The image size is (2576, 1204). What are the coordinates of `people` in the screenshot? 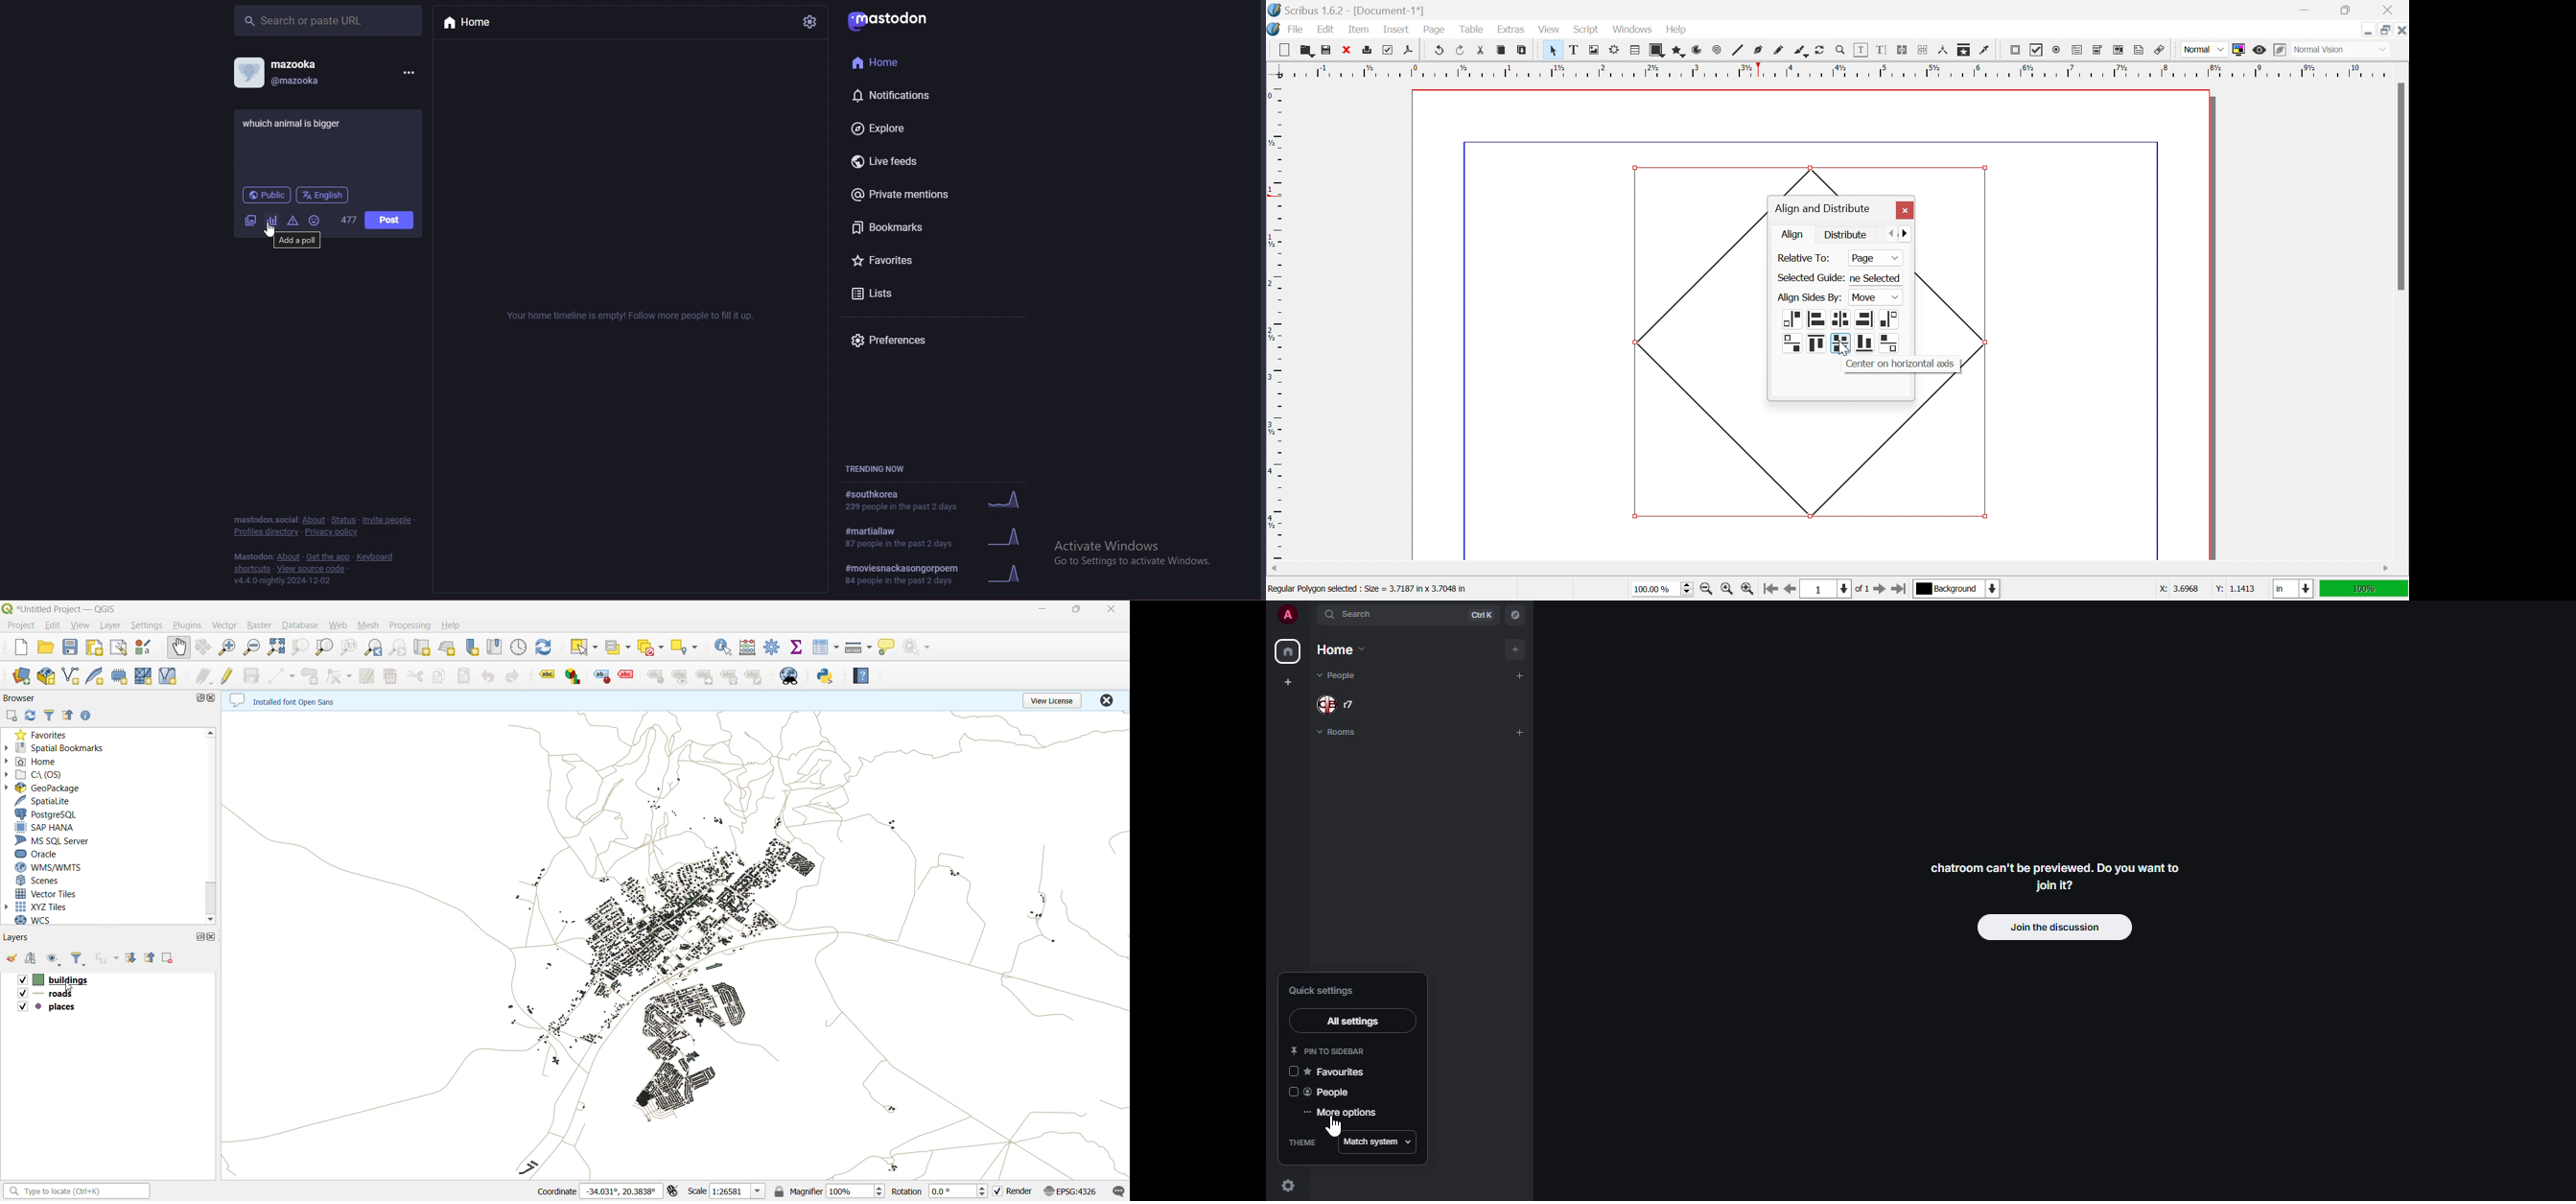 It's located at (1339, 676).